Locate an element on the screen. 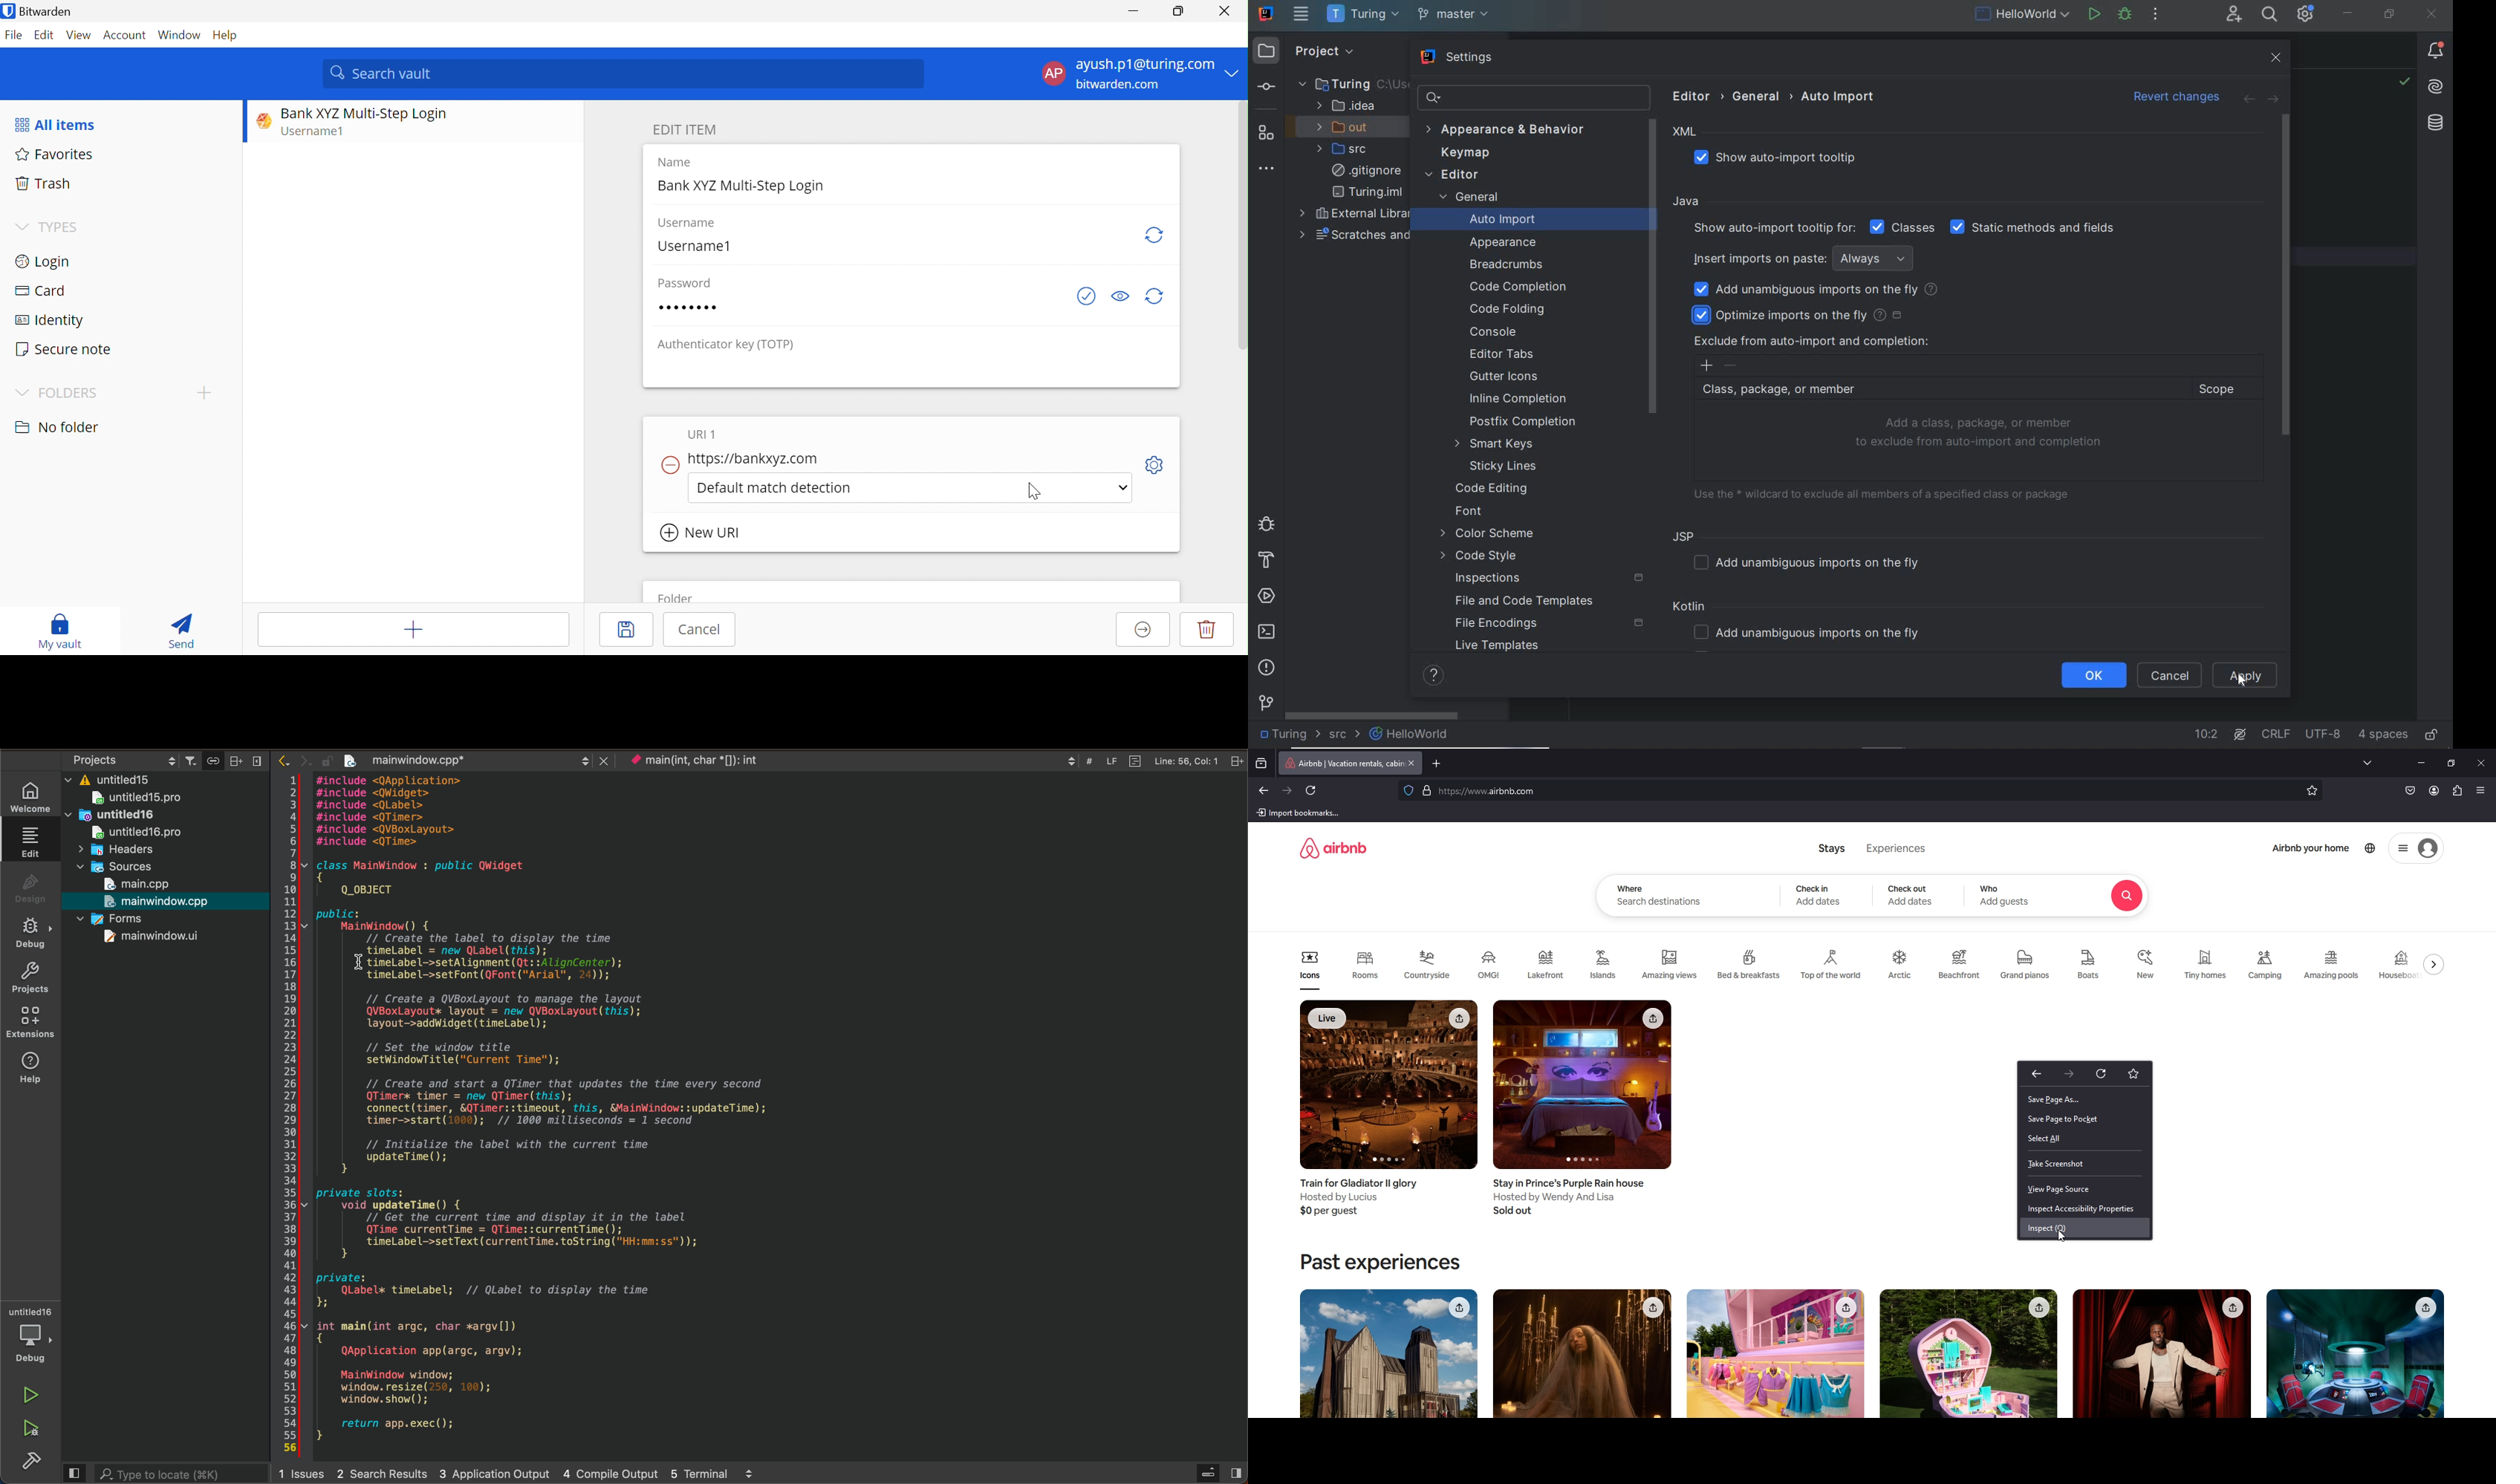 The image size is (2520, 1484). houseboat is located at coordinates (2400, 964).